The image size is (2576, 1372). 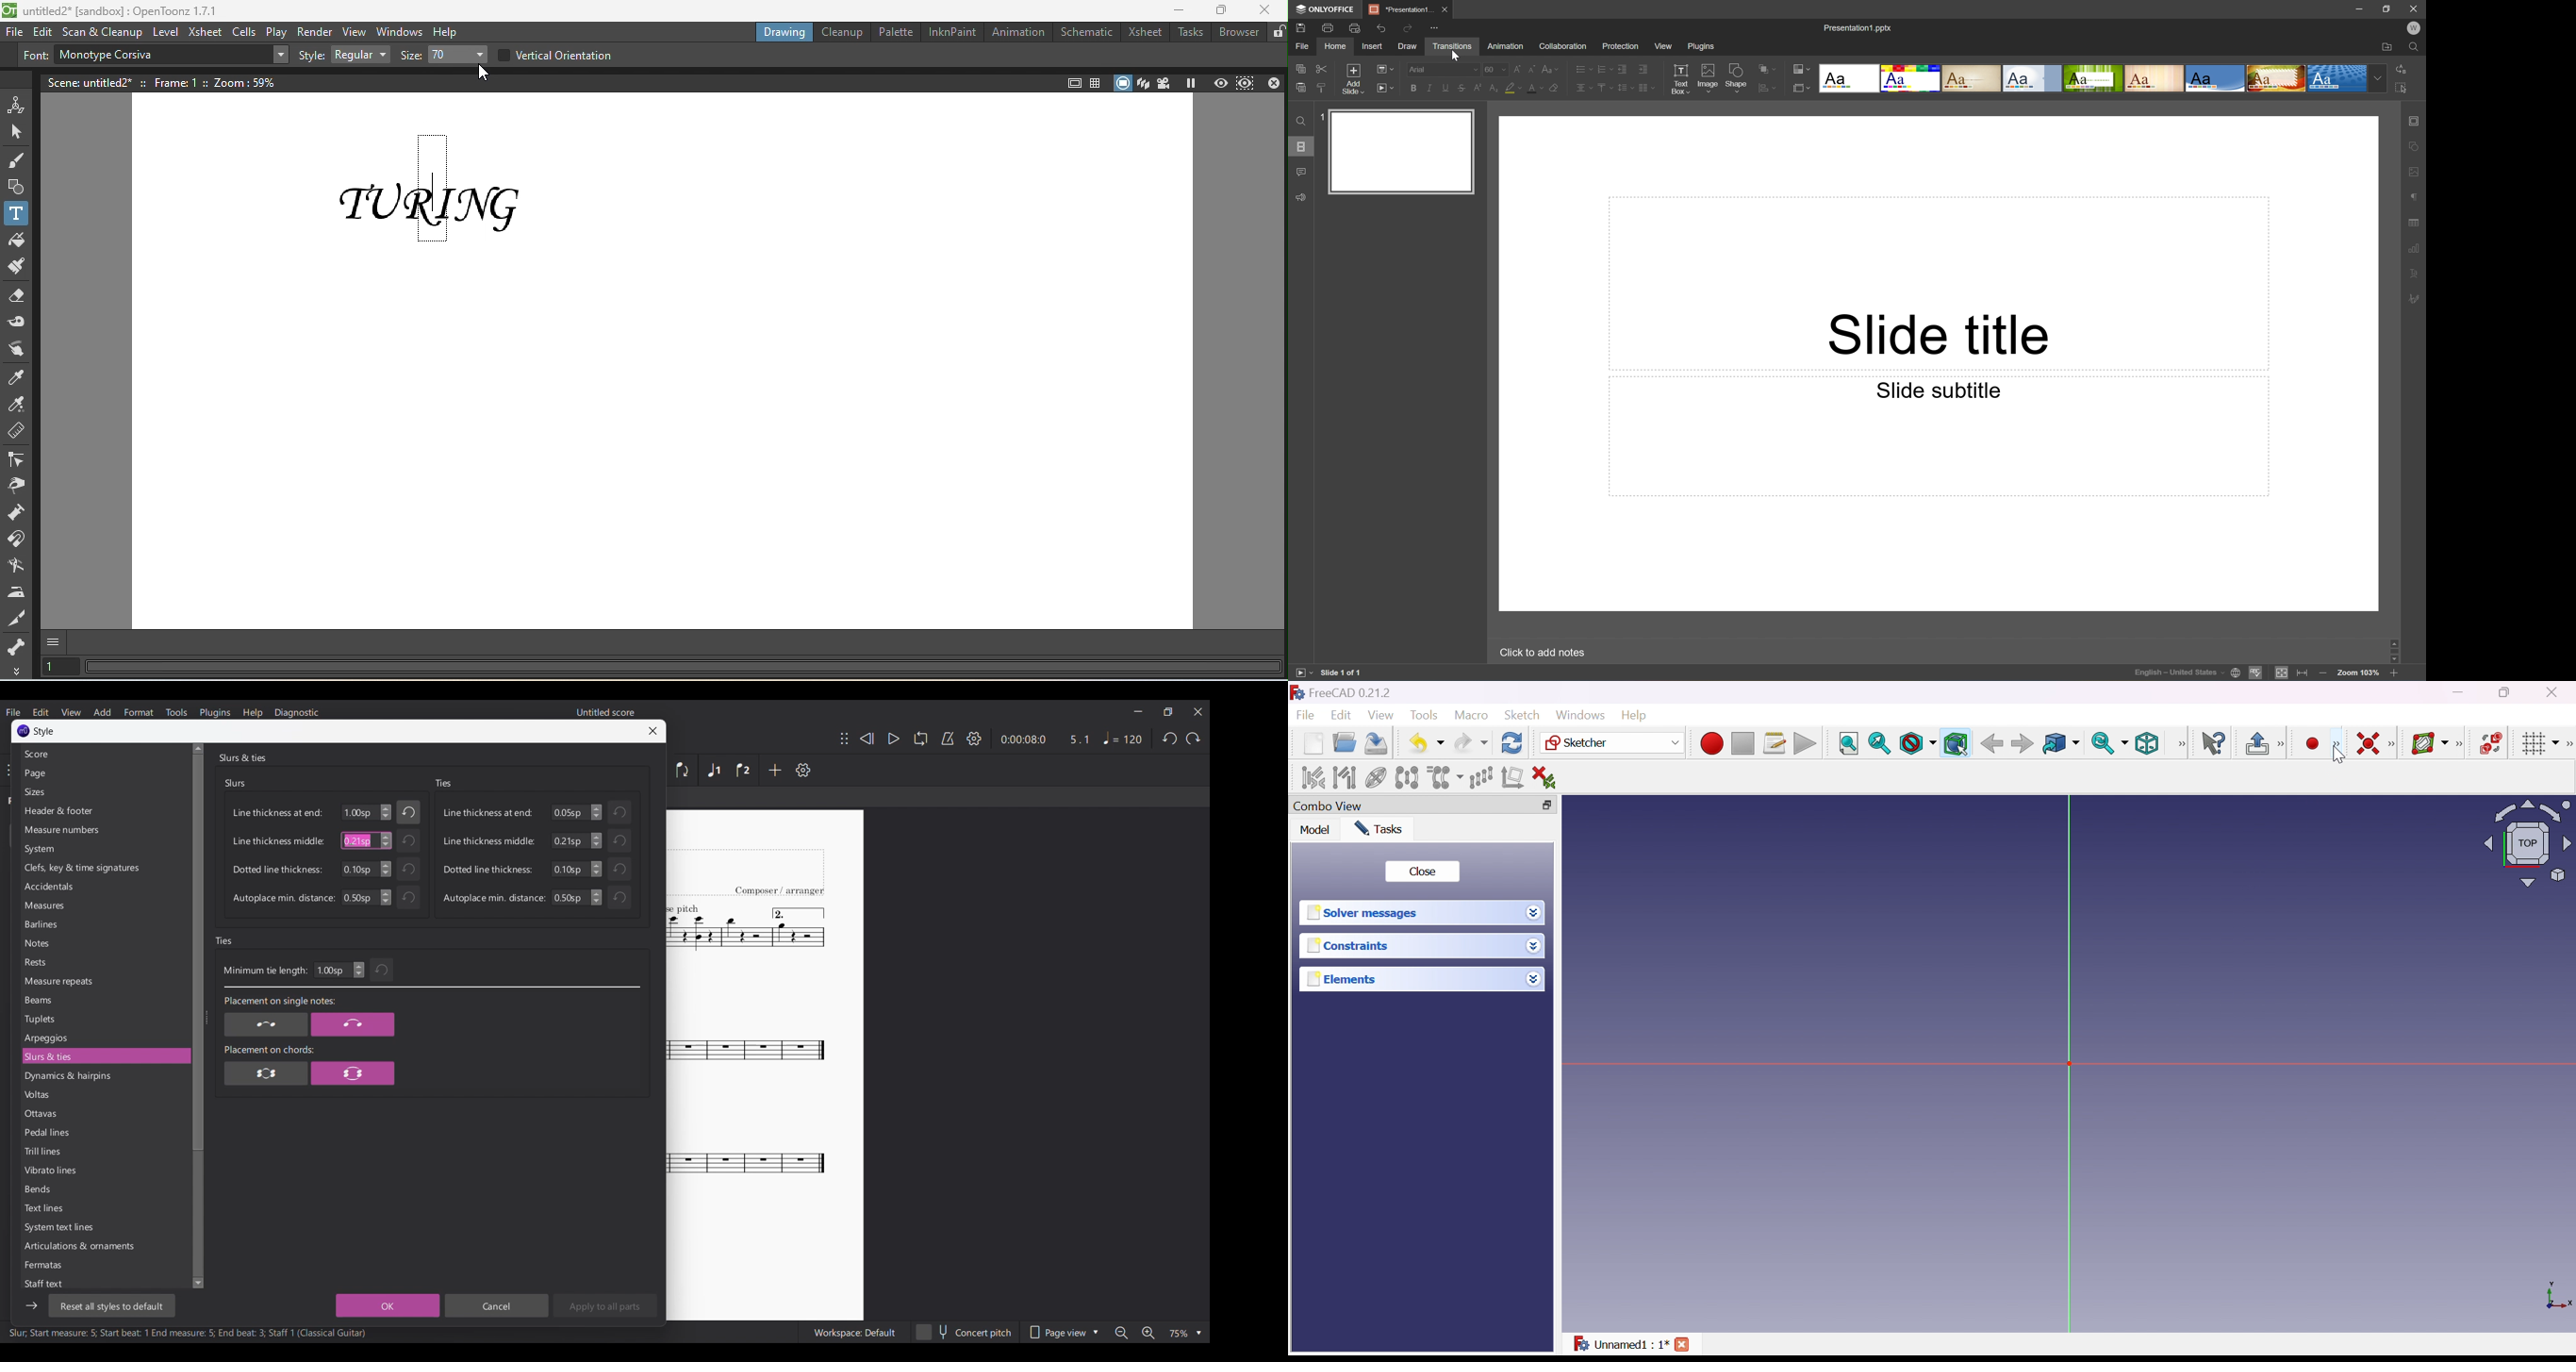 What do you see at coordinates (139, 712) in the screenshot?
I see `Format menu` at bounding box center [139, 712].